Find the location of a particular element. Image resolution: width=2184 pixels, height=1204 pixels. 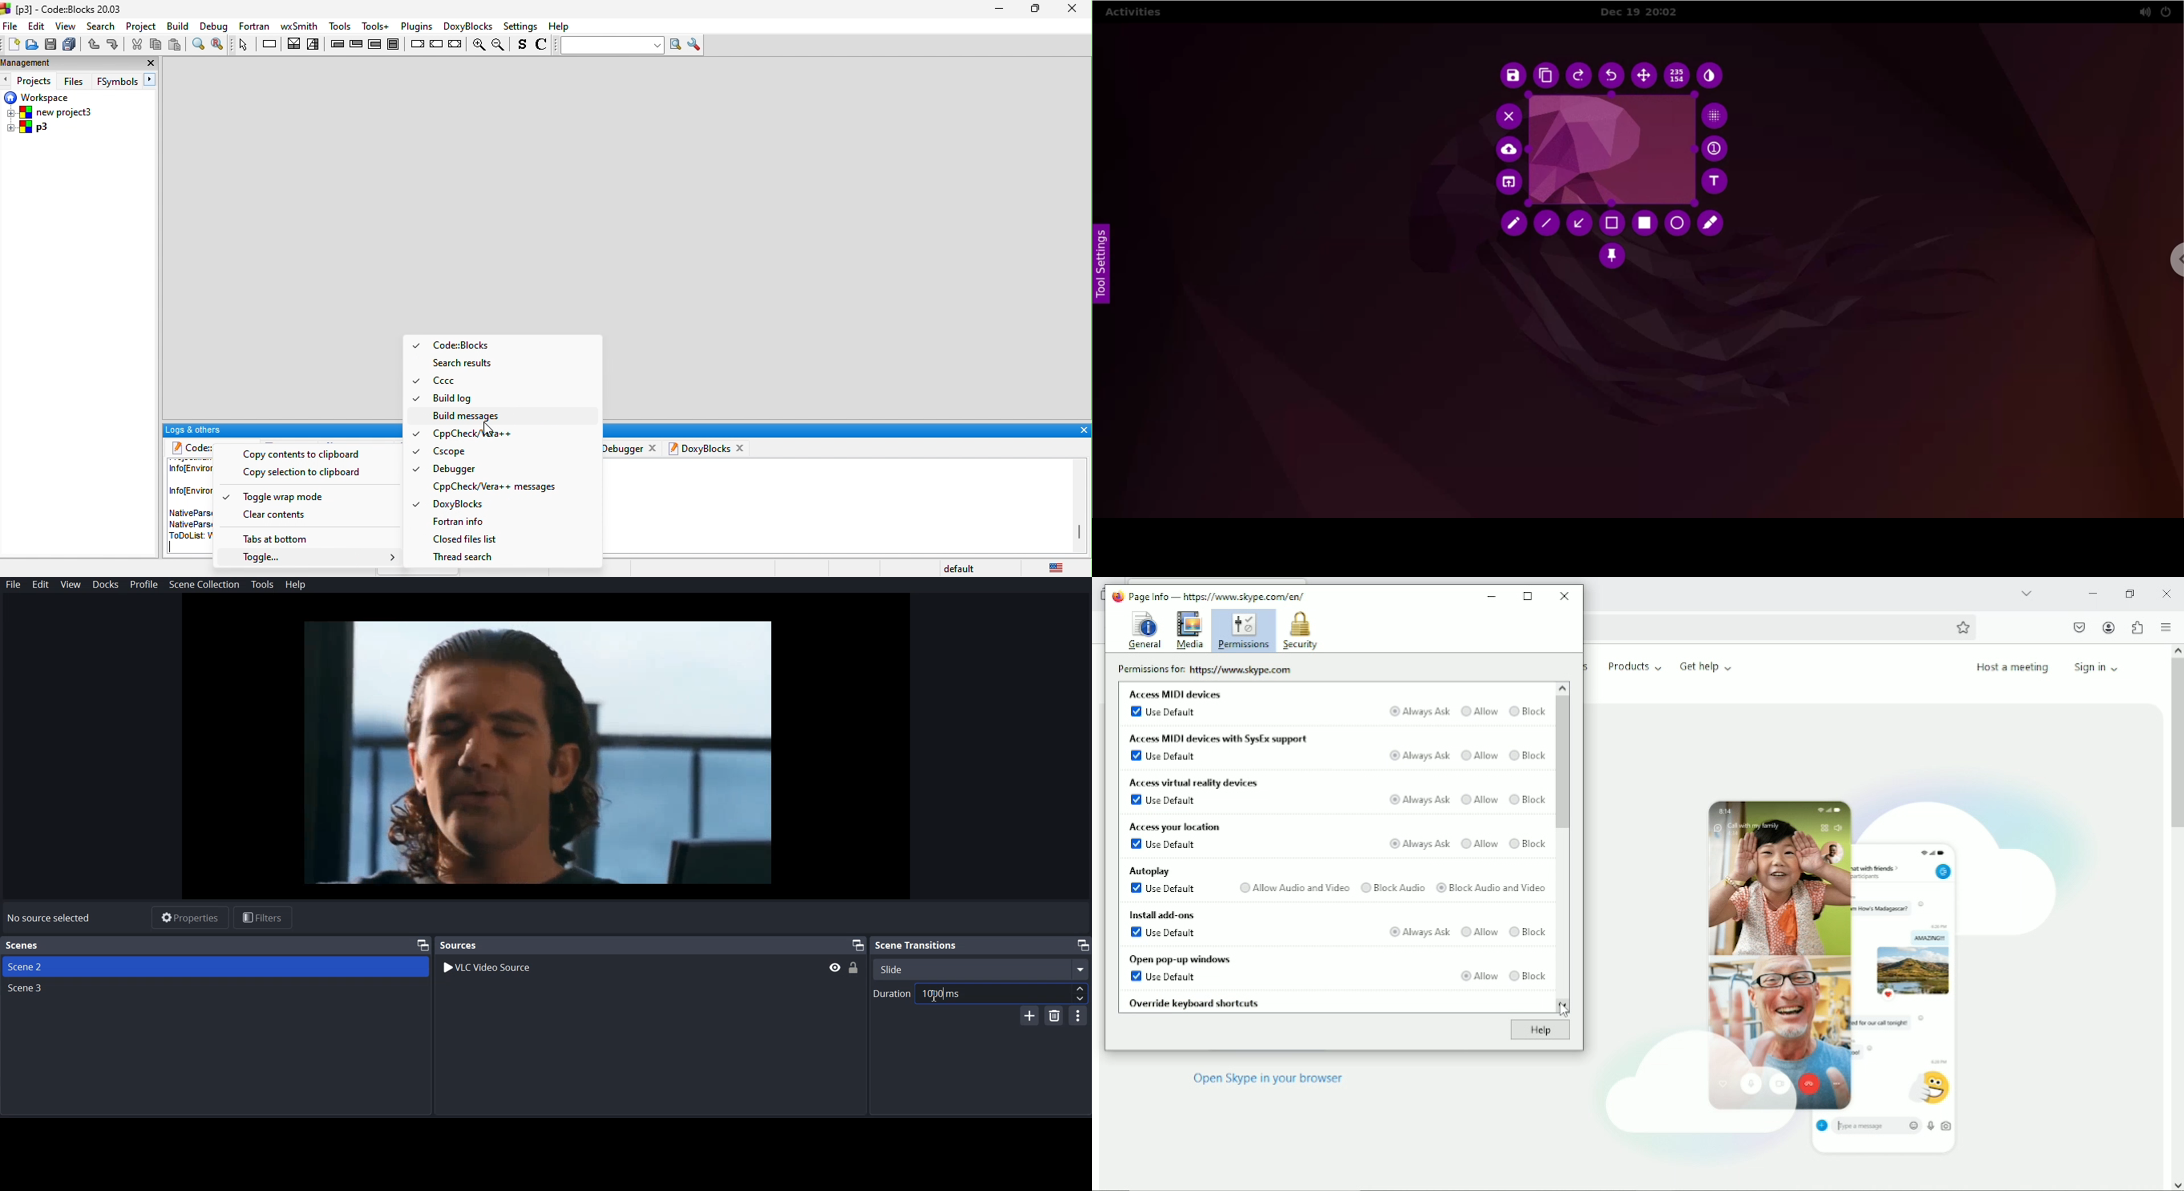

Minimize is located at coordinates (2092, 593).